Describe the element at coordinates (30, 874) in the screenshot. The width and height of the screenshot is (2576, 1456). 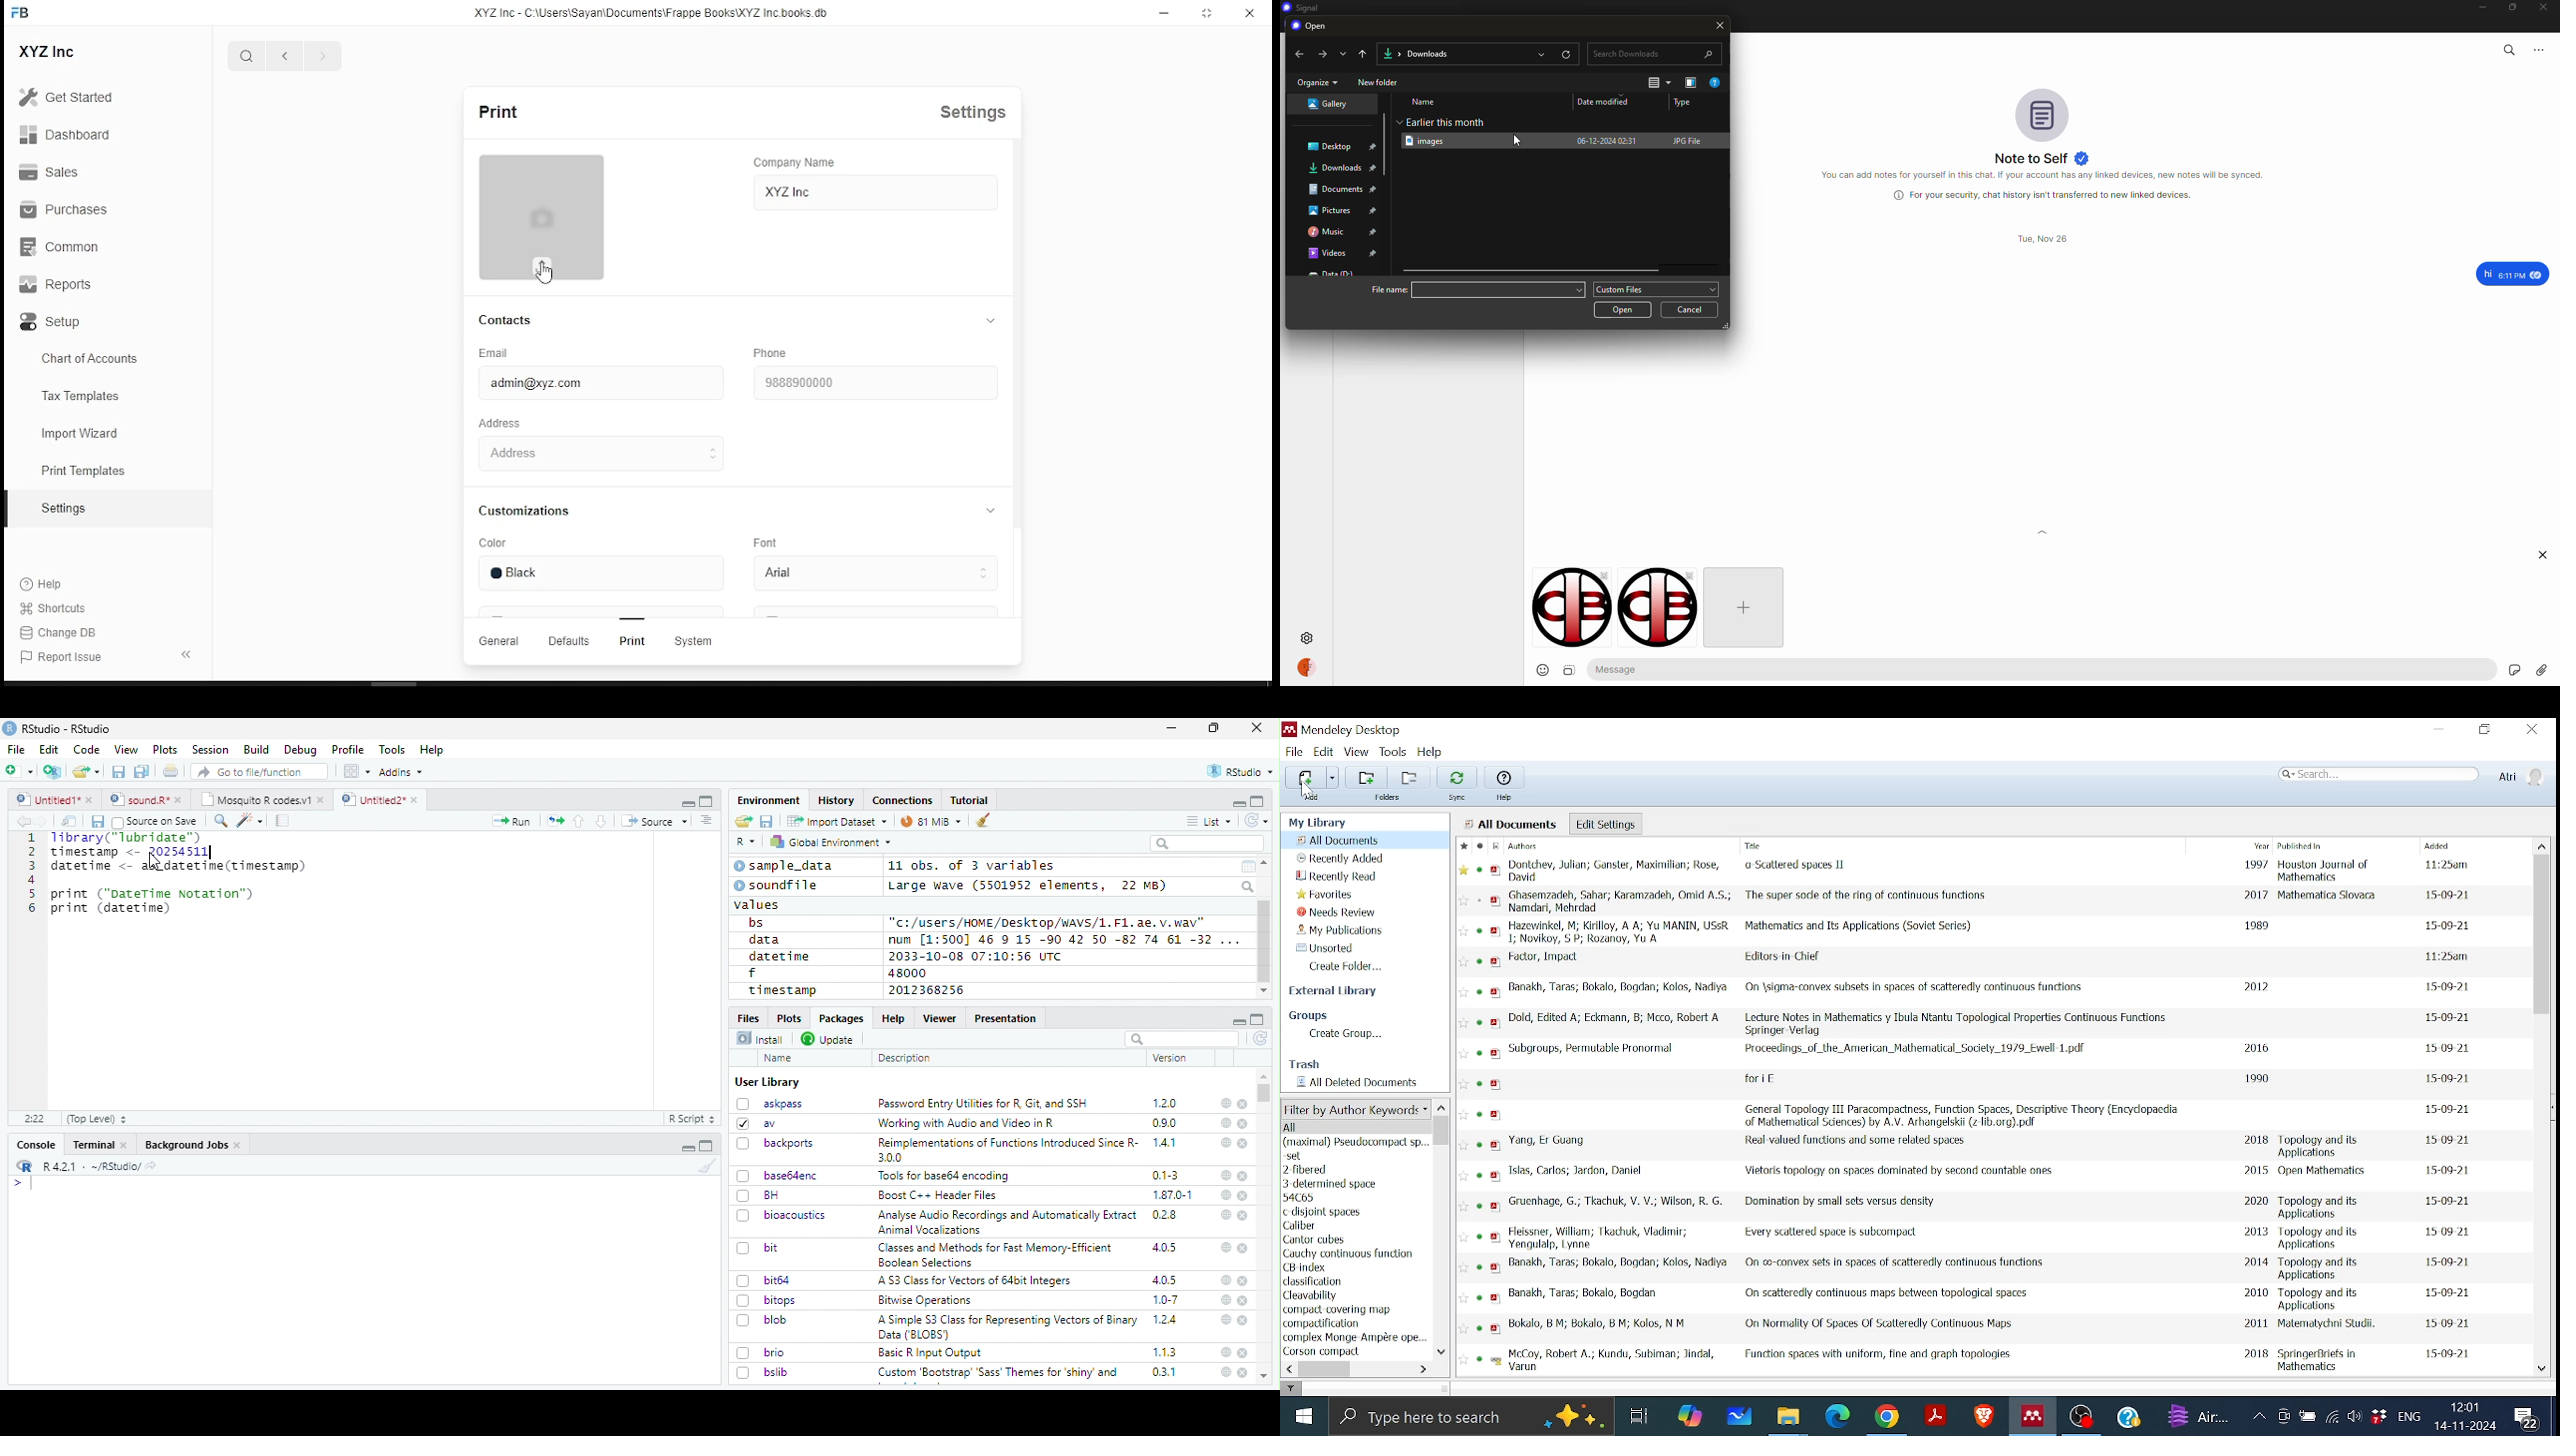
I see `Numbering line` at that location.